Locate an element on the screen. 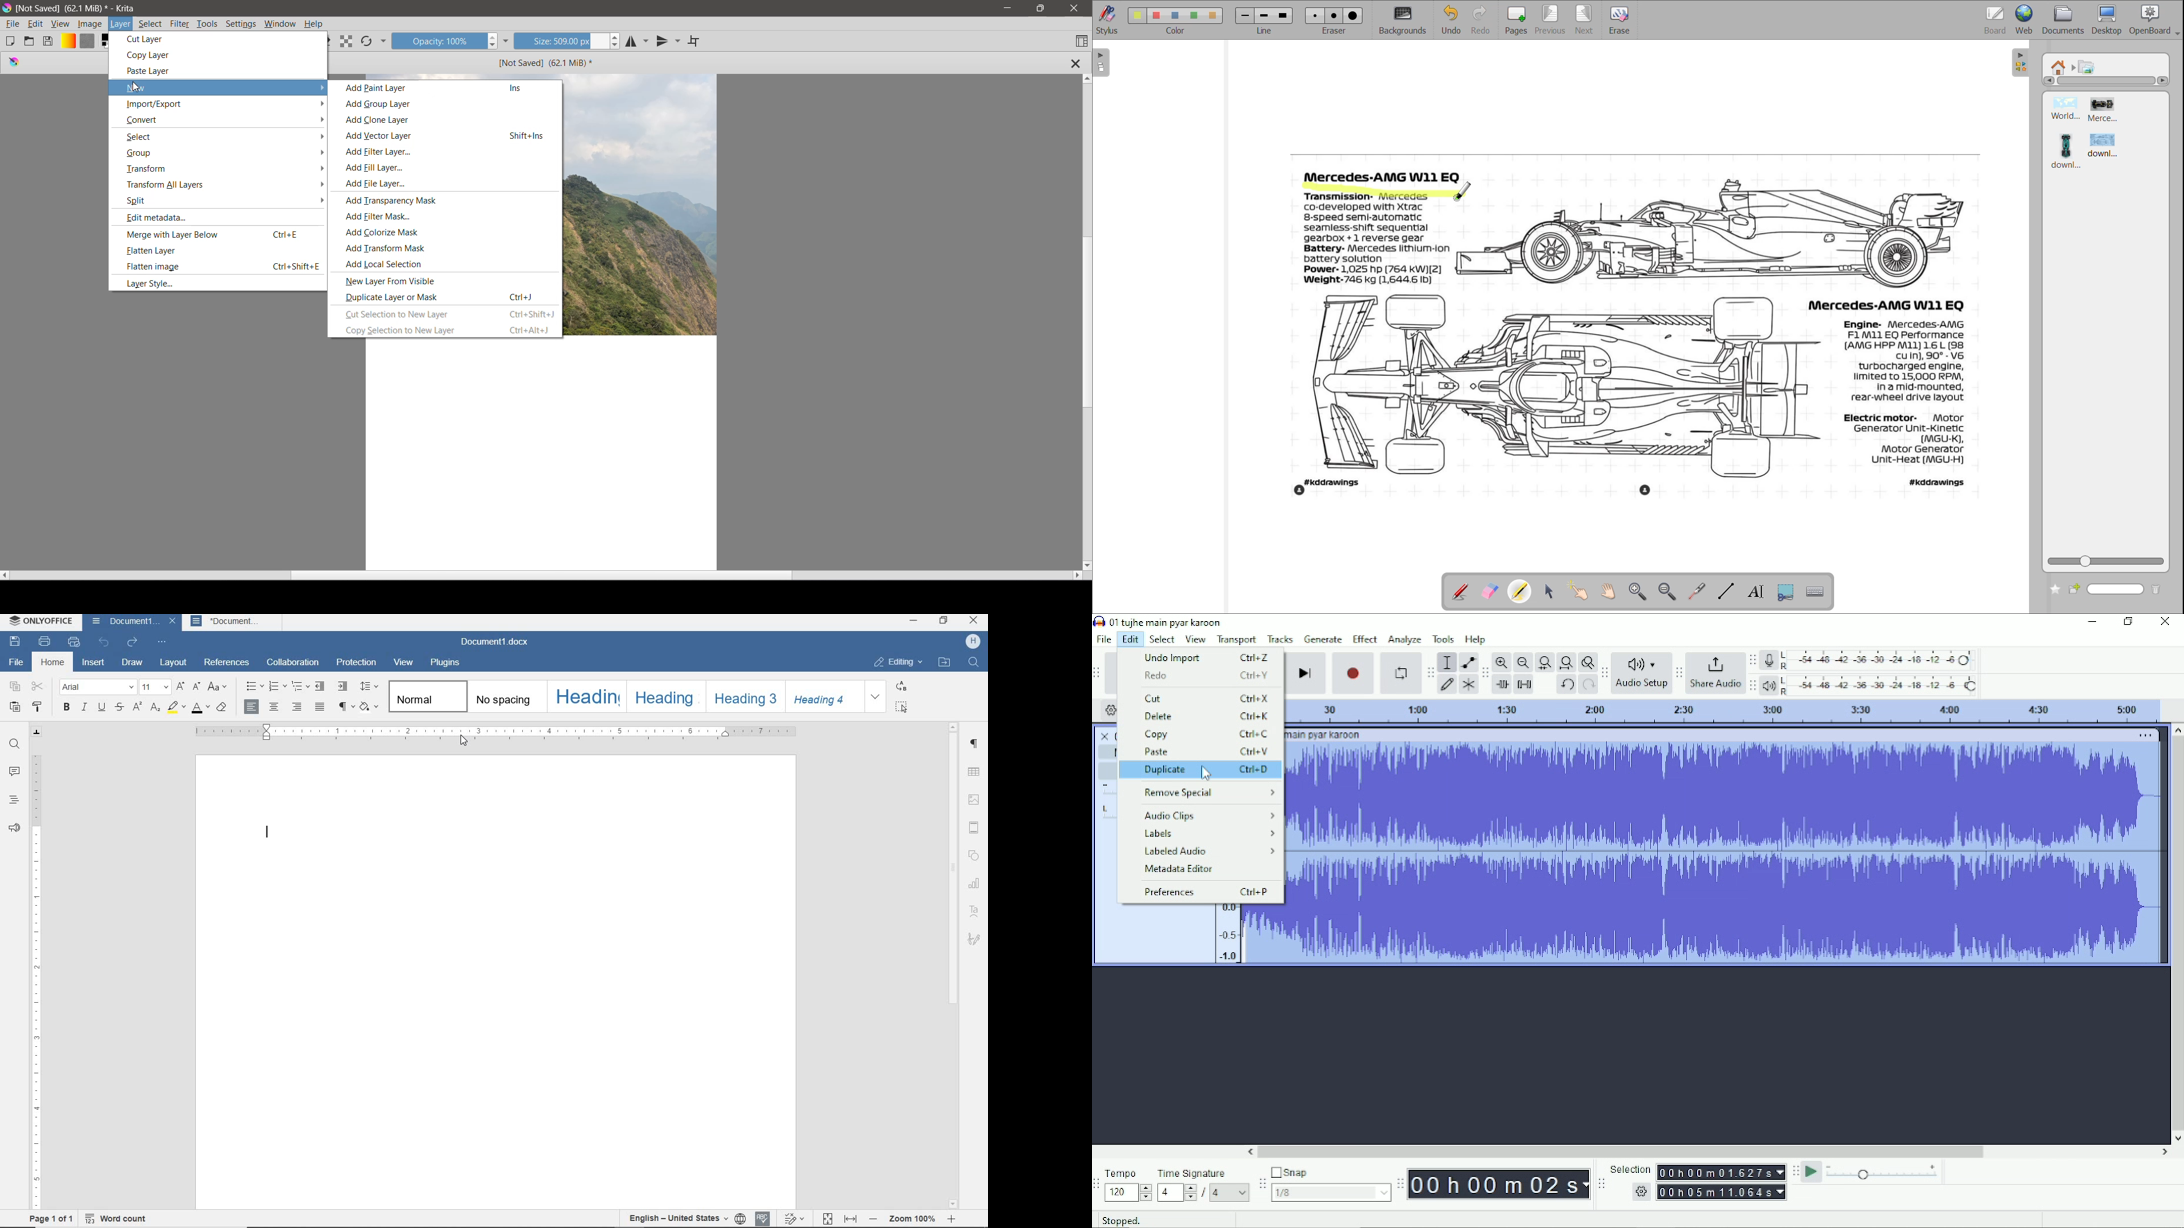 This screenshot has height=1232, width=2184. expand page preview is located at coordinates (1102, 63).